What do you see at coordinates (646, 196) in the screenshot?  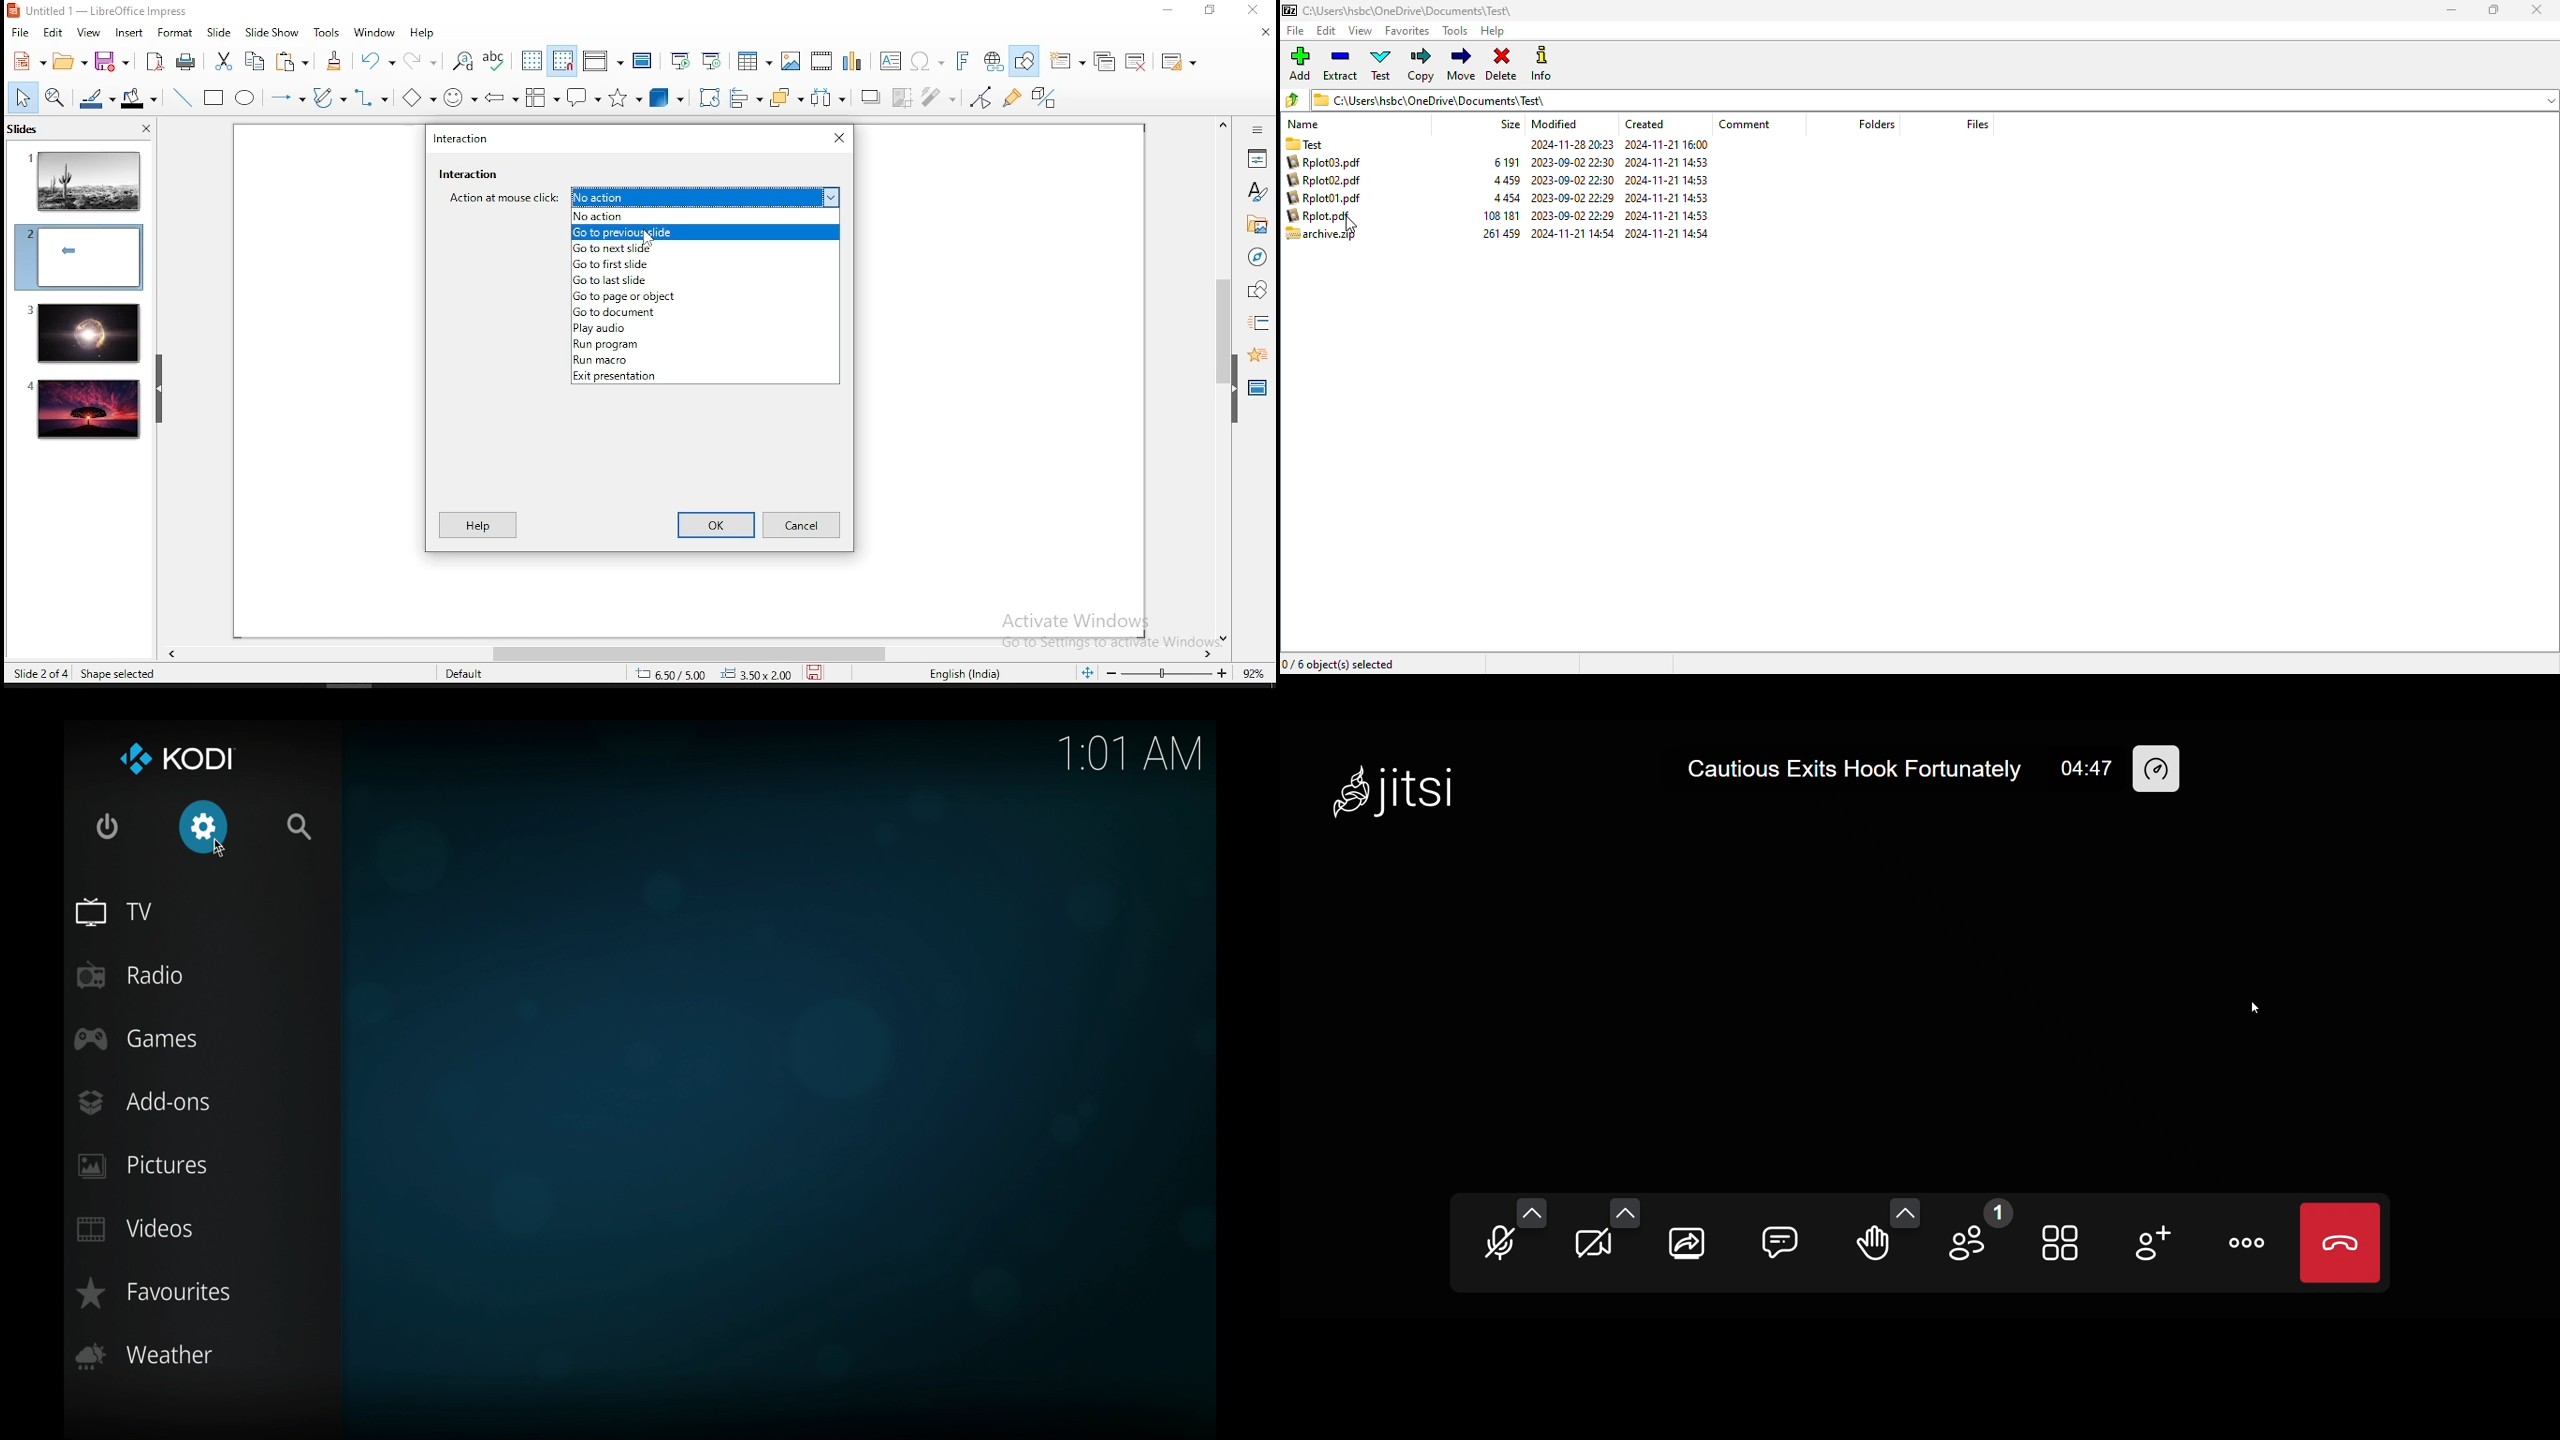 I see `action at mouse click` at bounding box center [646, 196].